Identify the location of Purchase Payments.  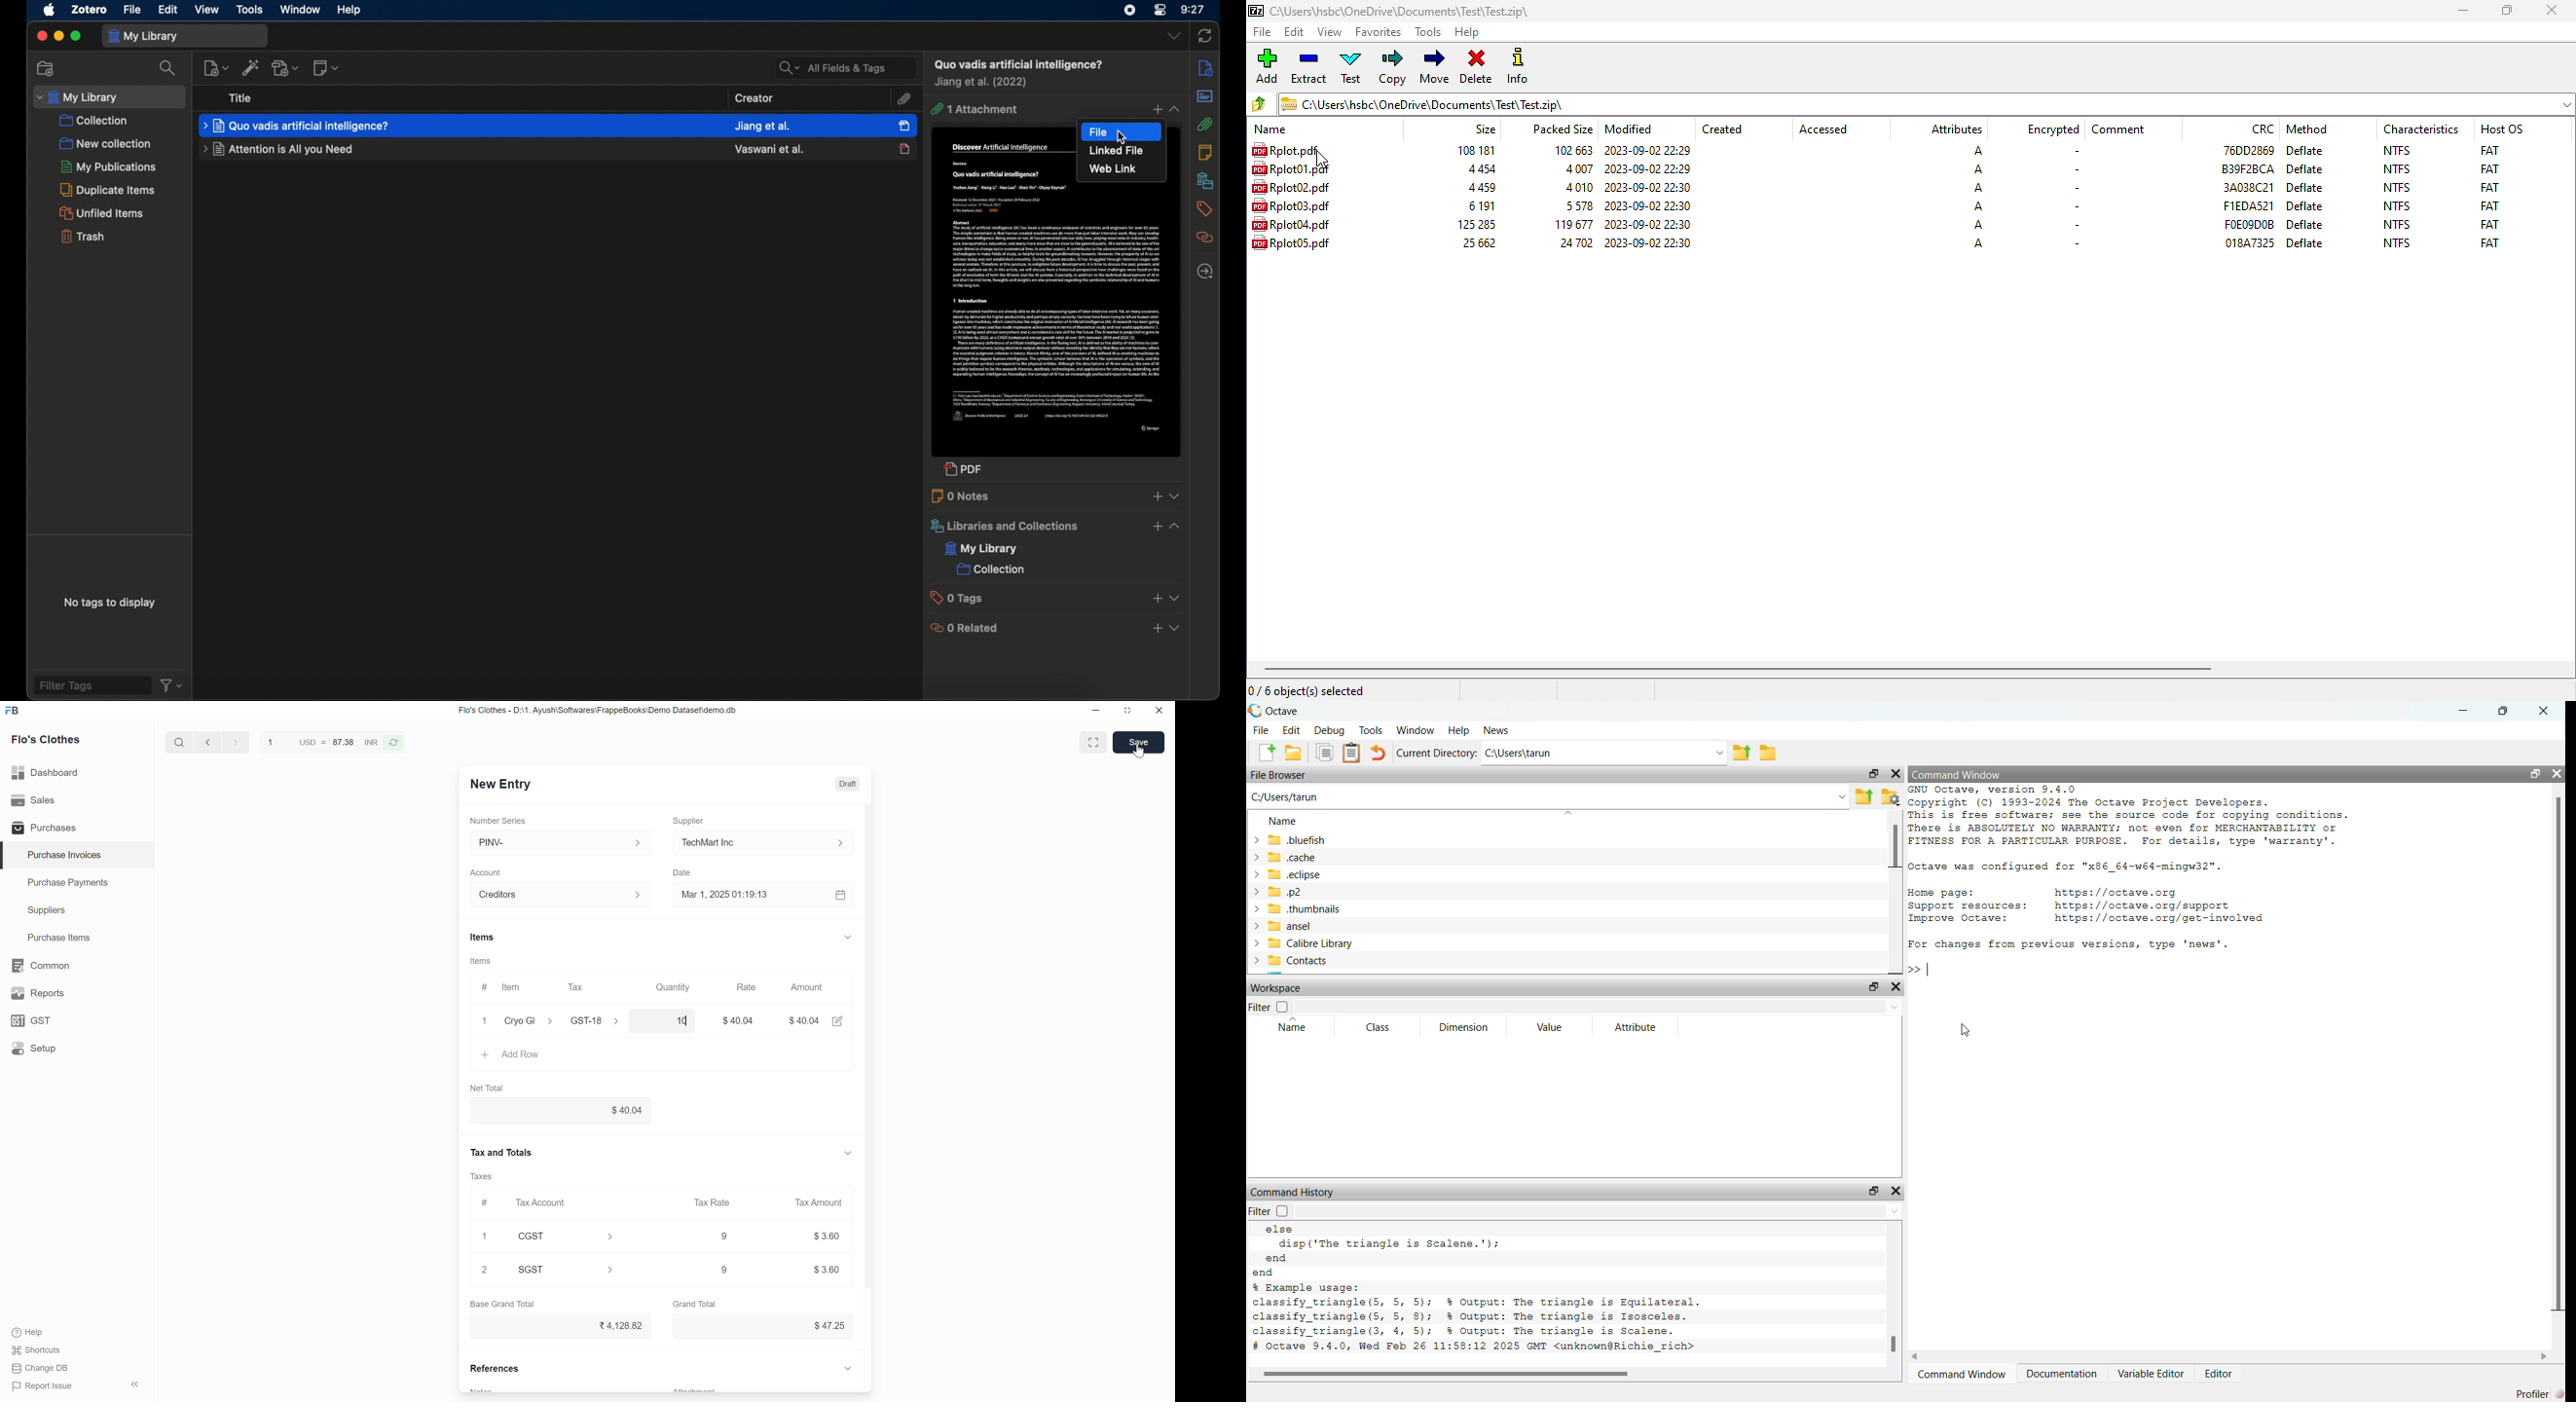
(67, 885).